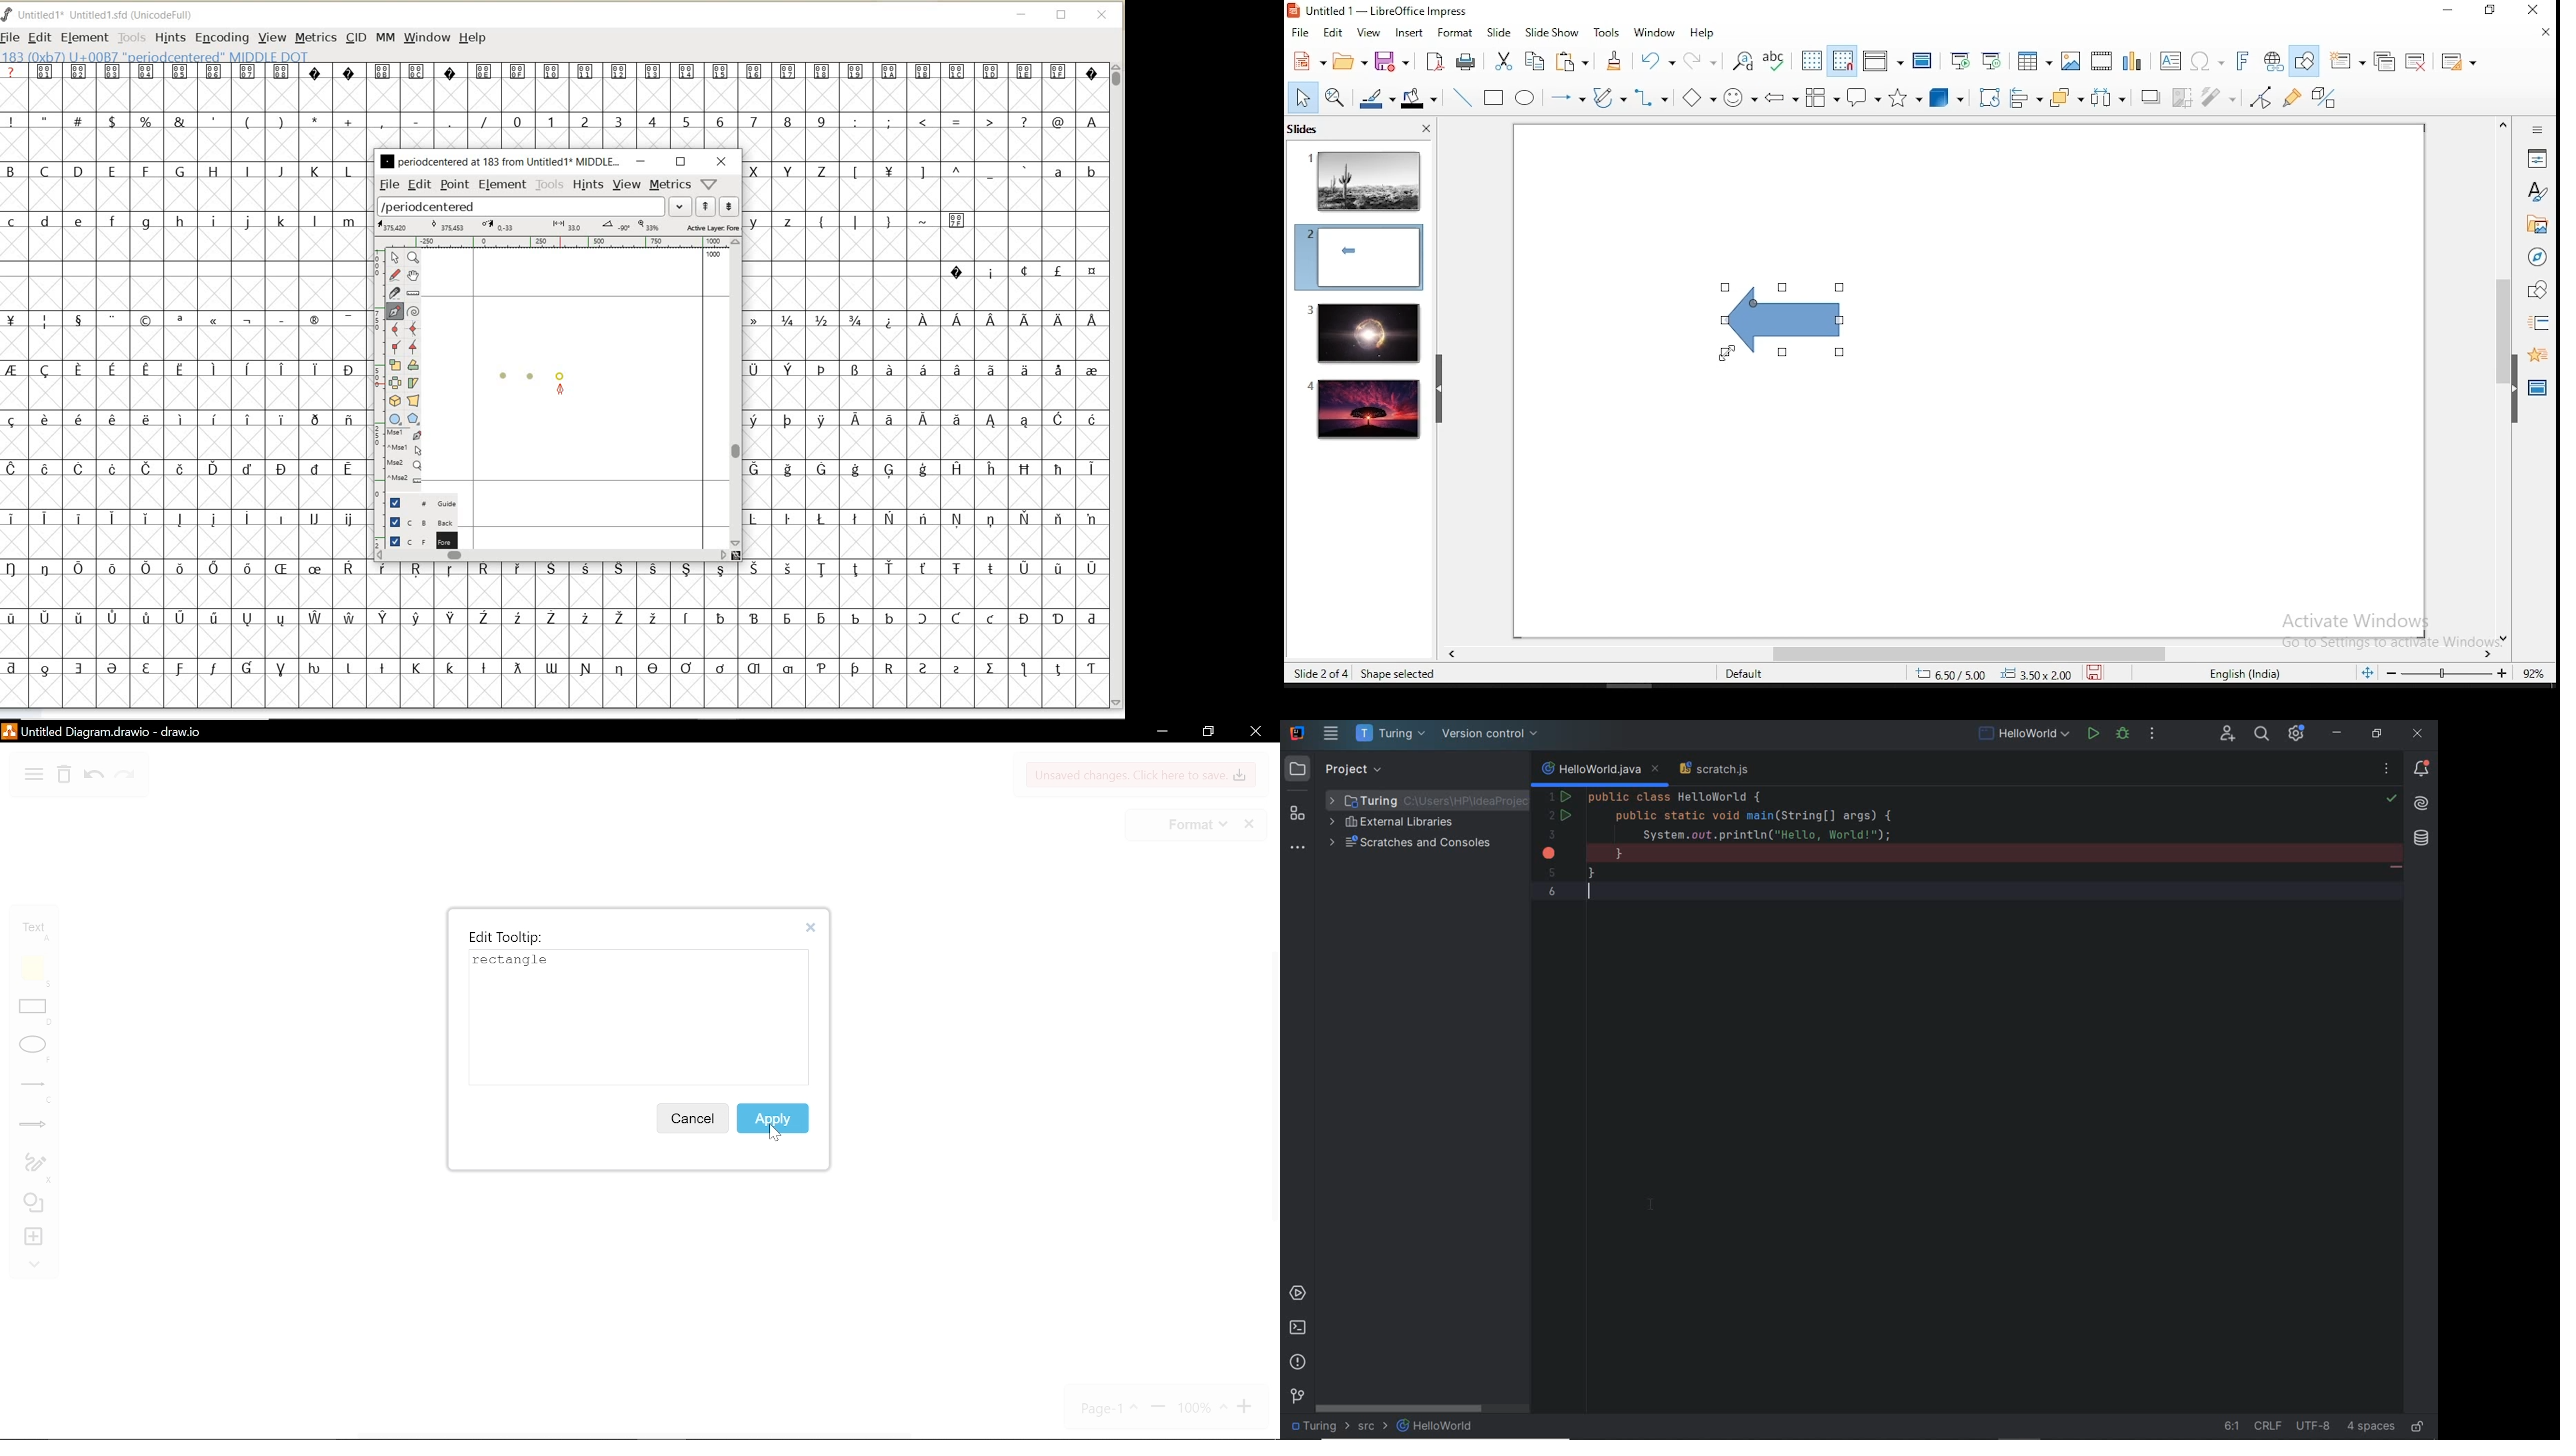  Describe the element at coordinates (181, 171) in the screenshot. I see `uppercase letters` at that location.